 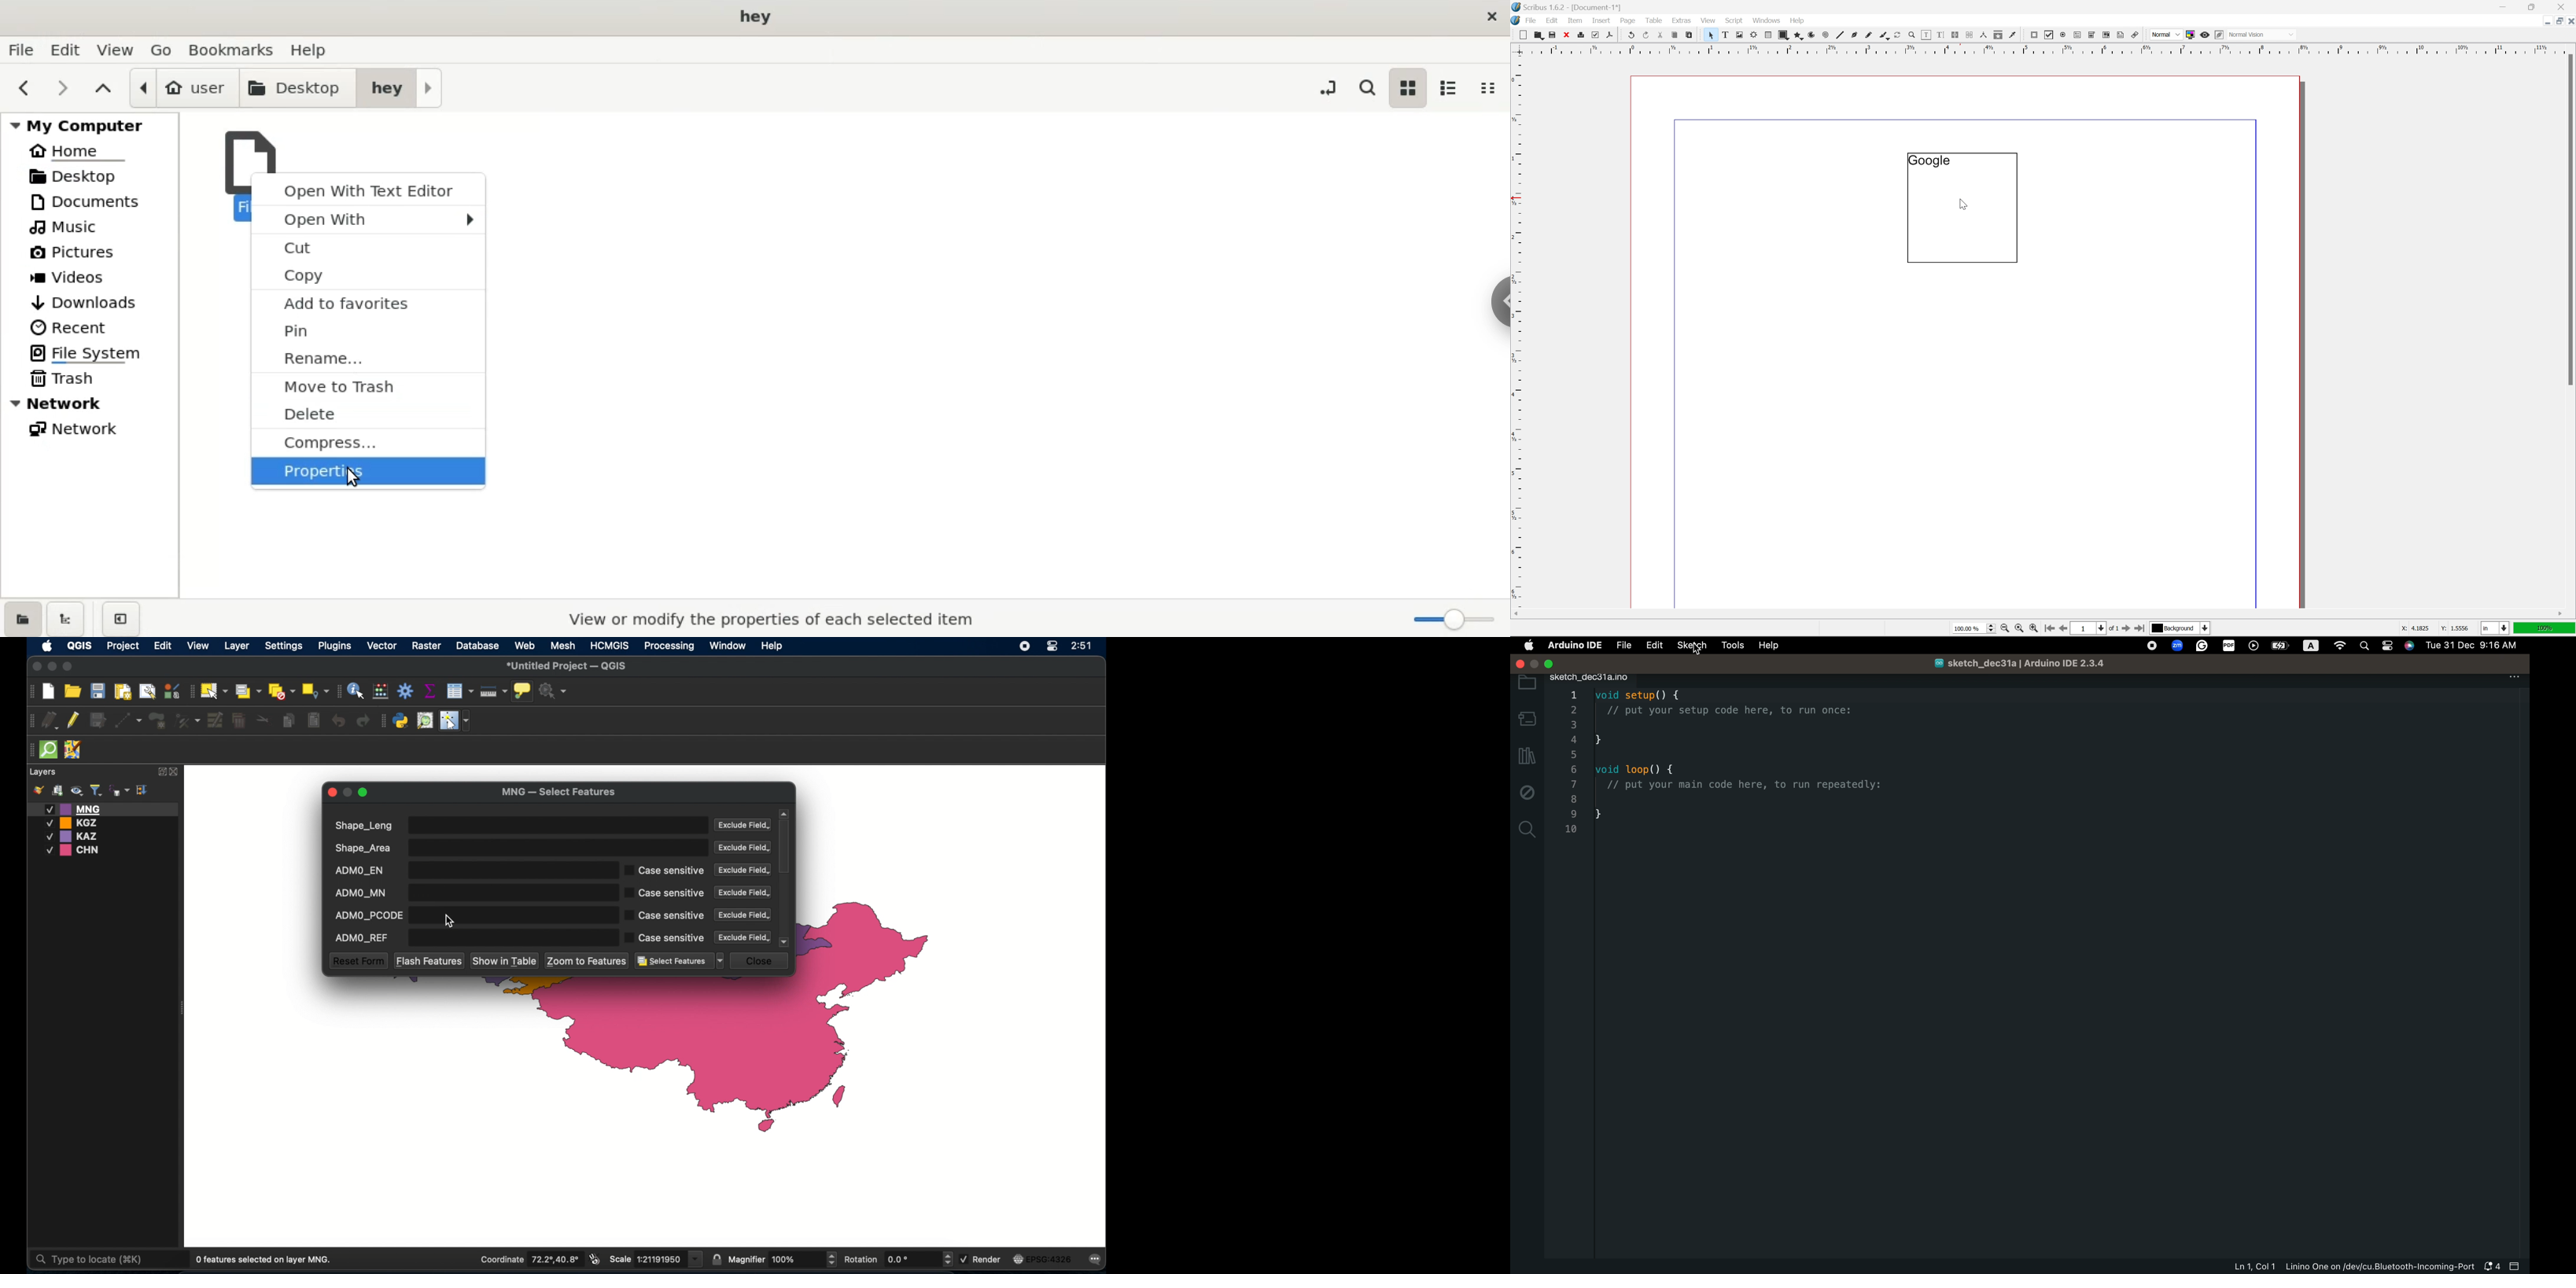 I want to click on normal vision, so click(x=2263, y=35).